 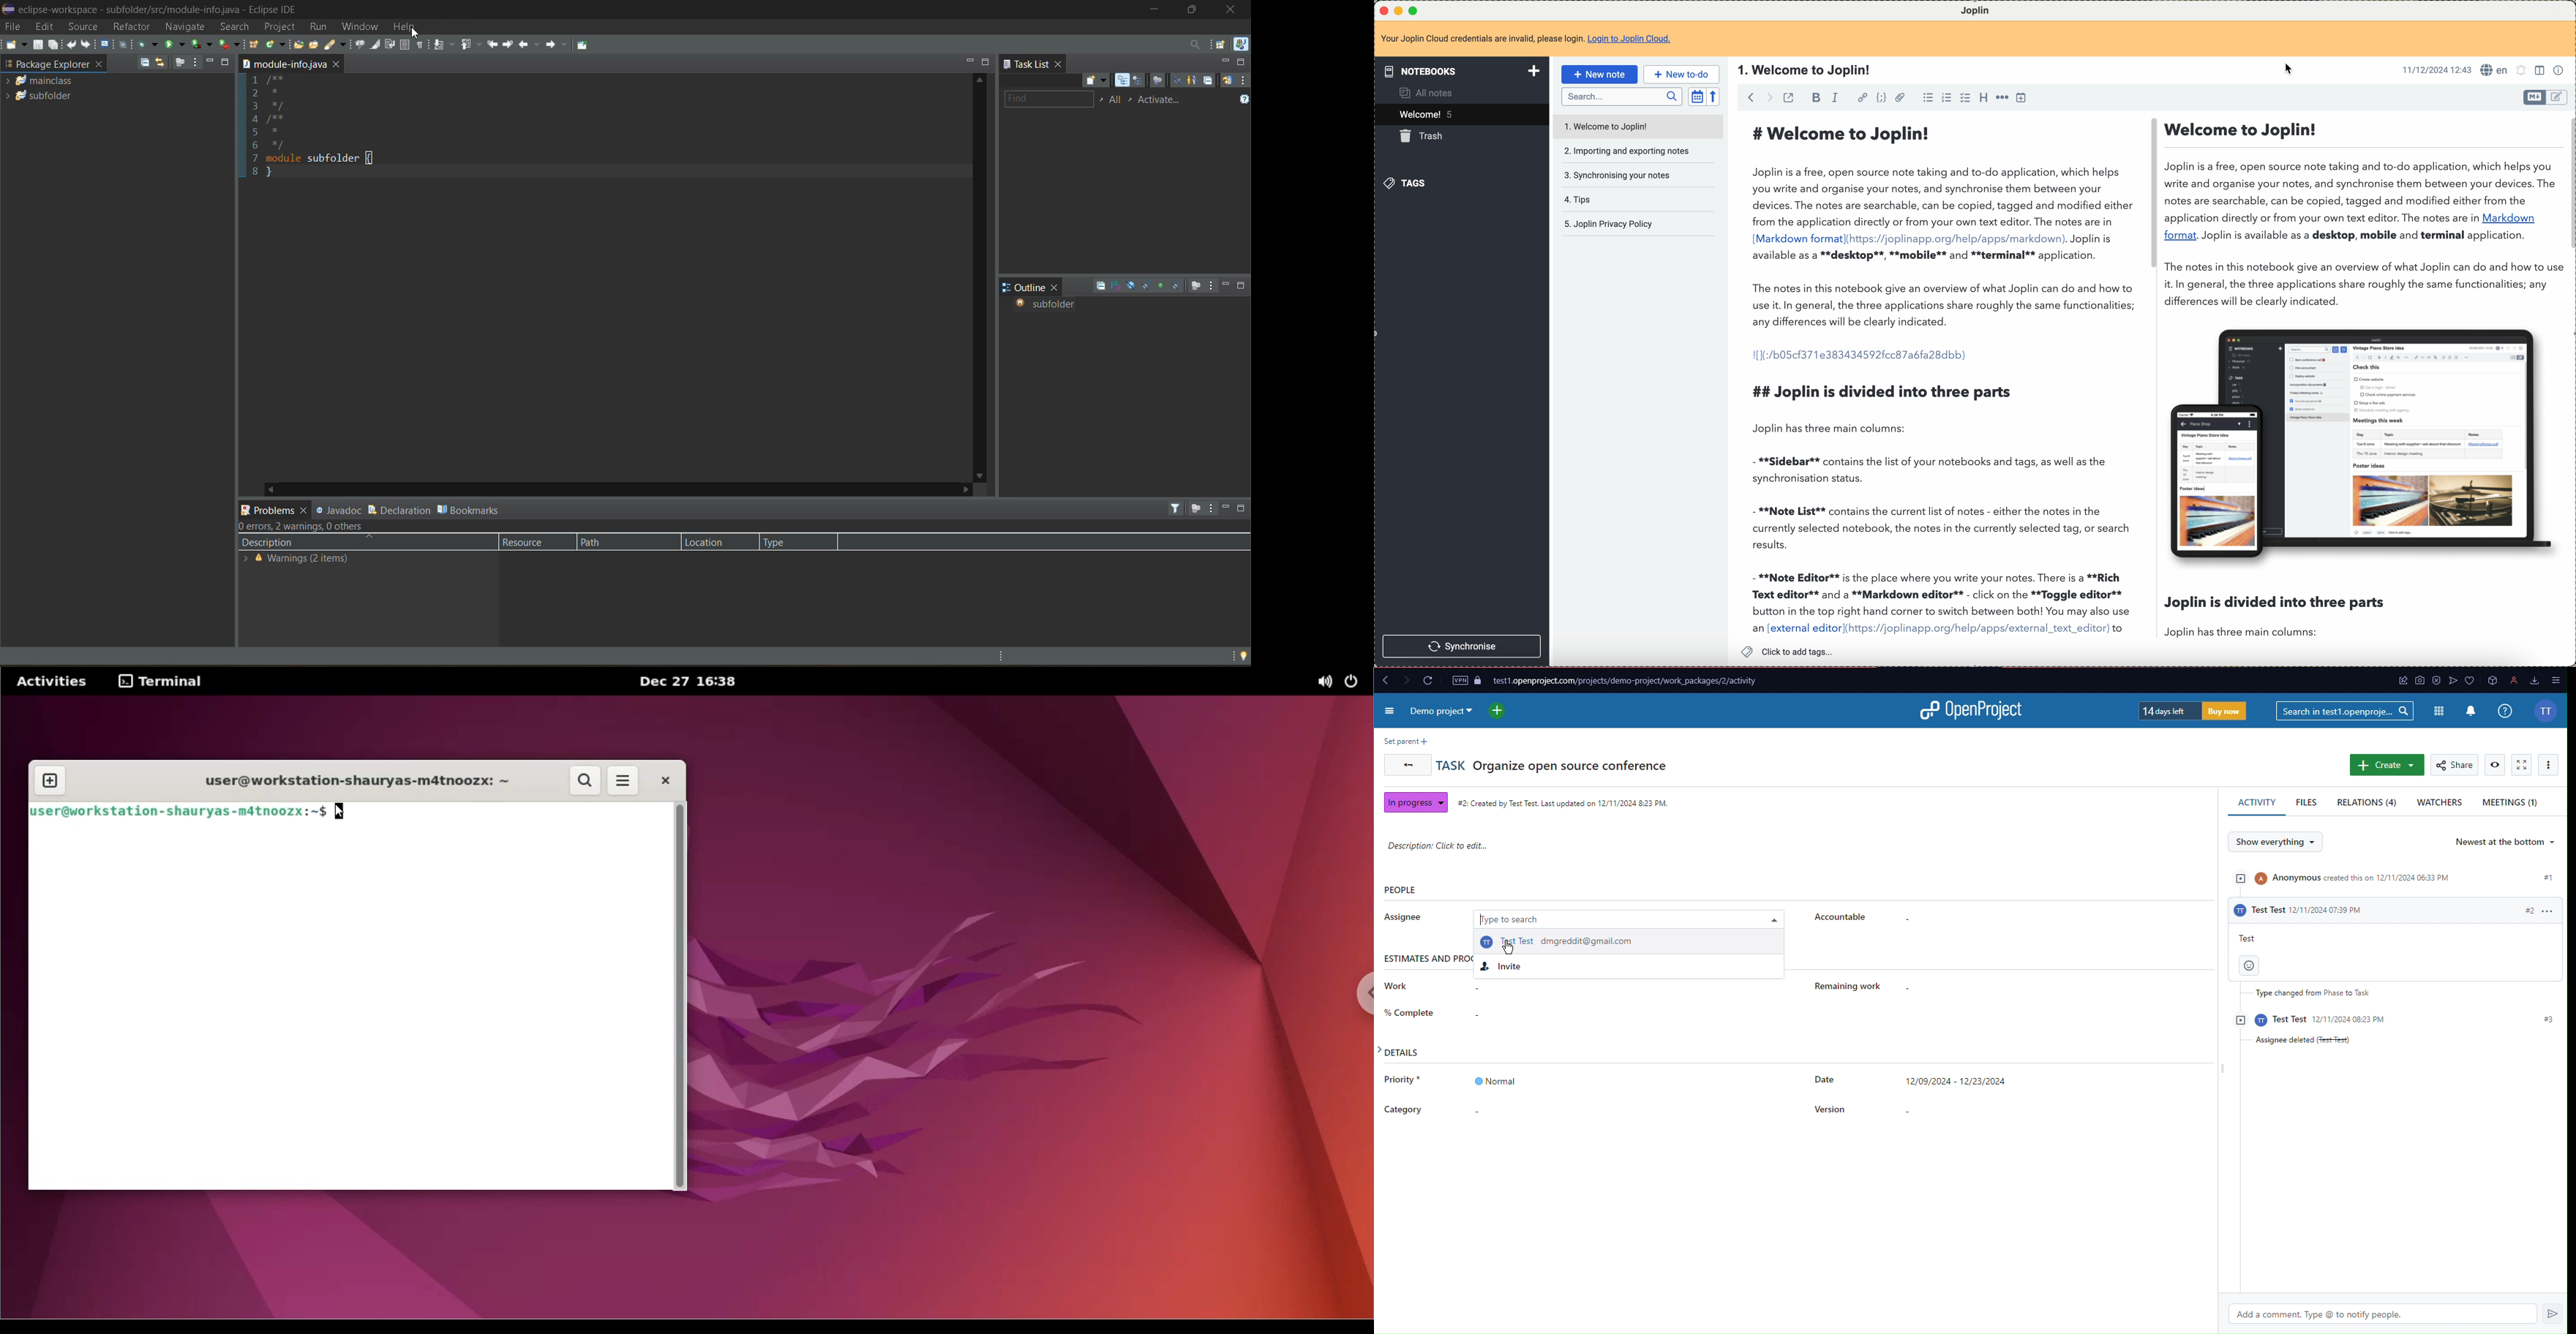 I want to click on source, so click(x=87, y=27).